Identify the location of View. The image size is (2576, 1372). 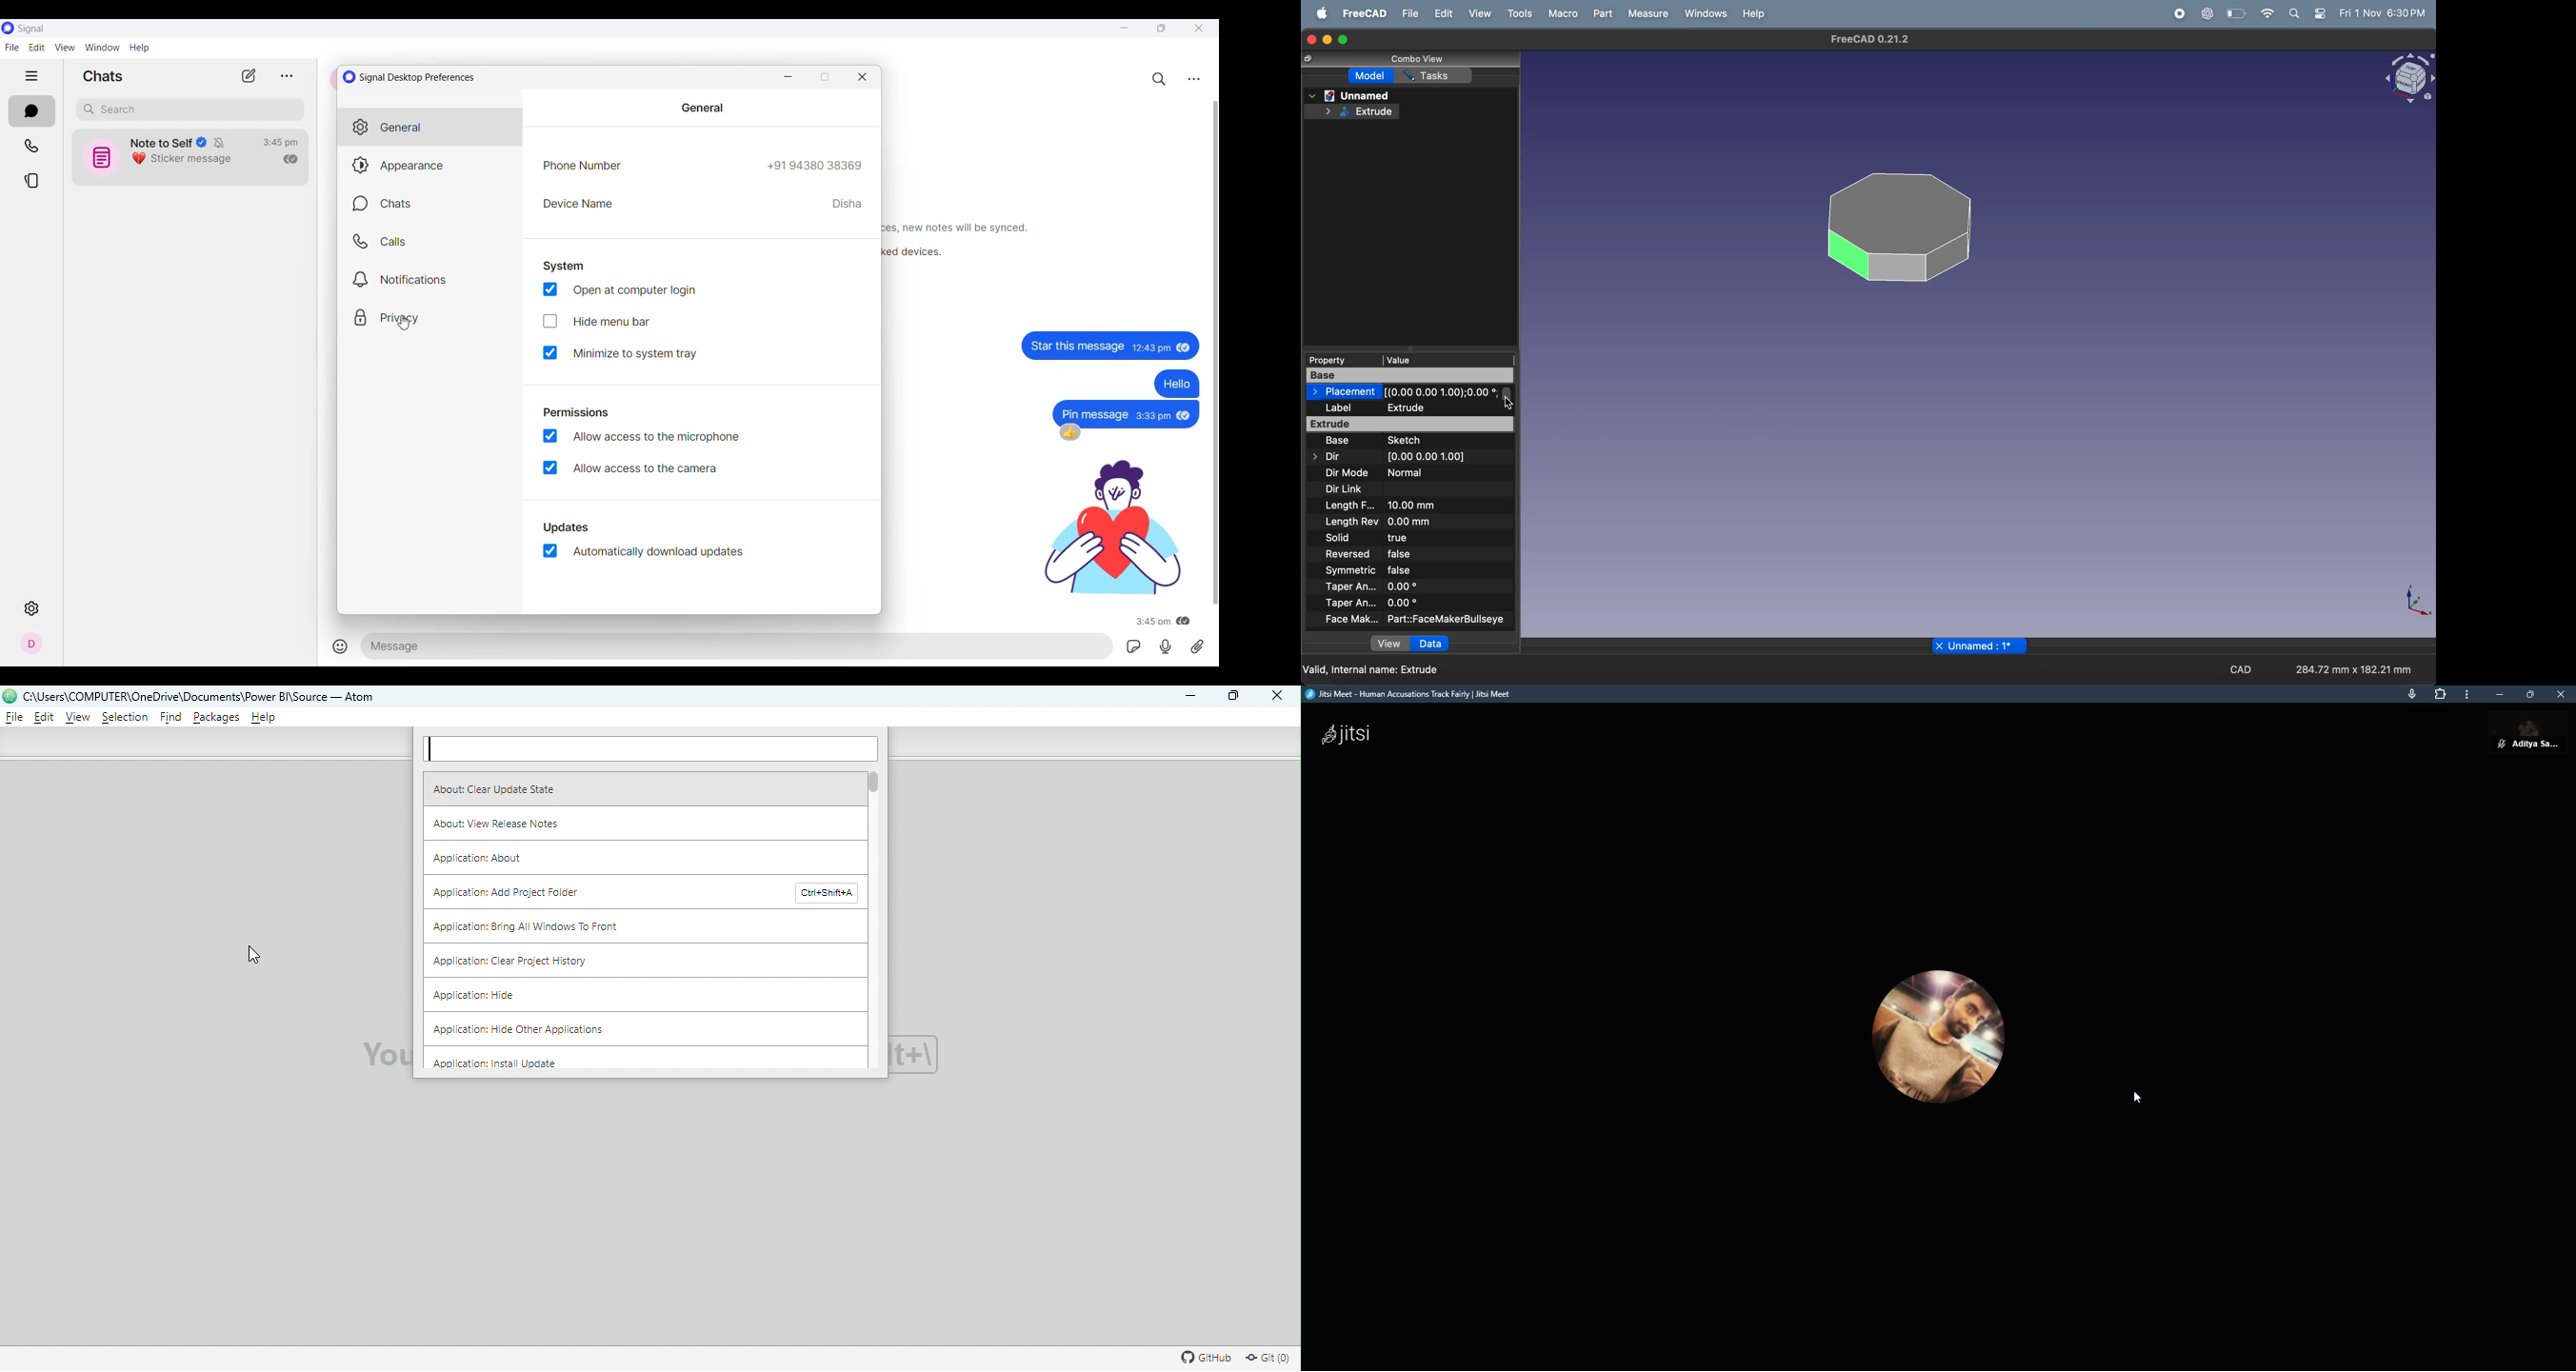
(80, 718).